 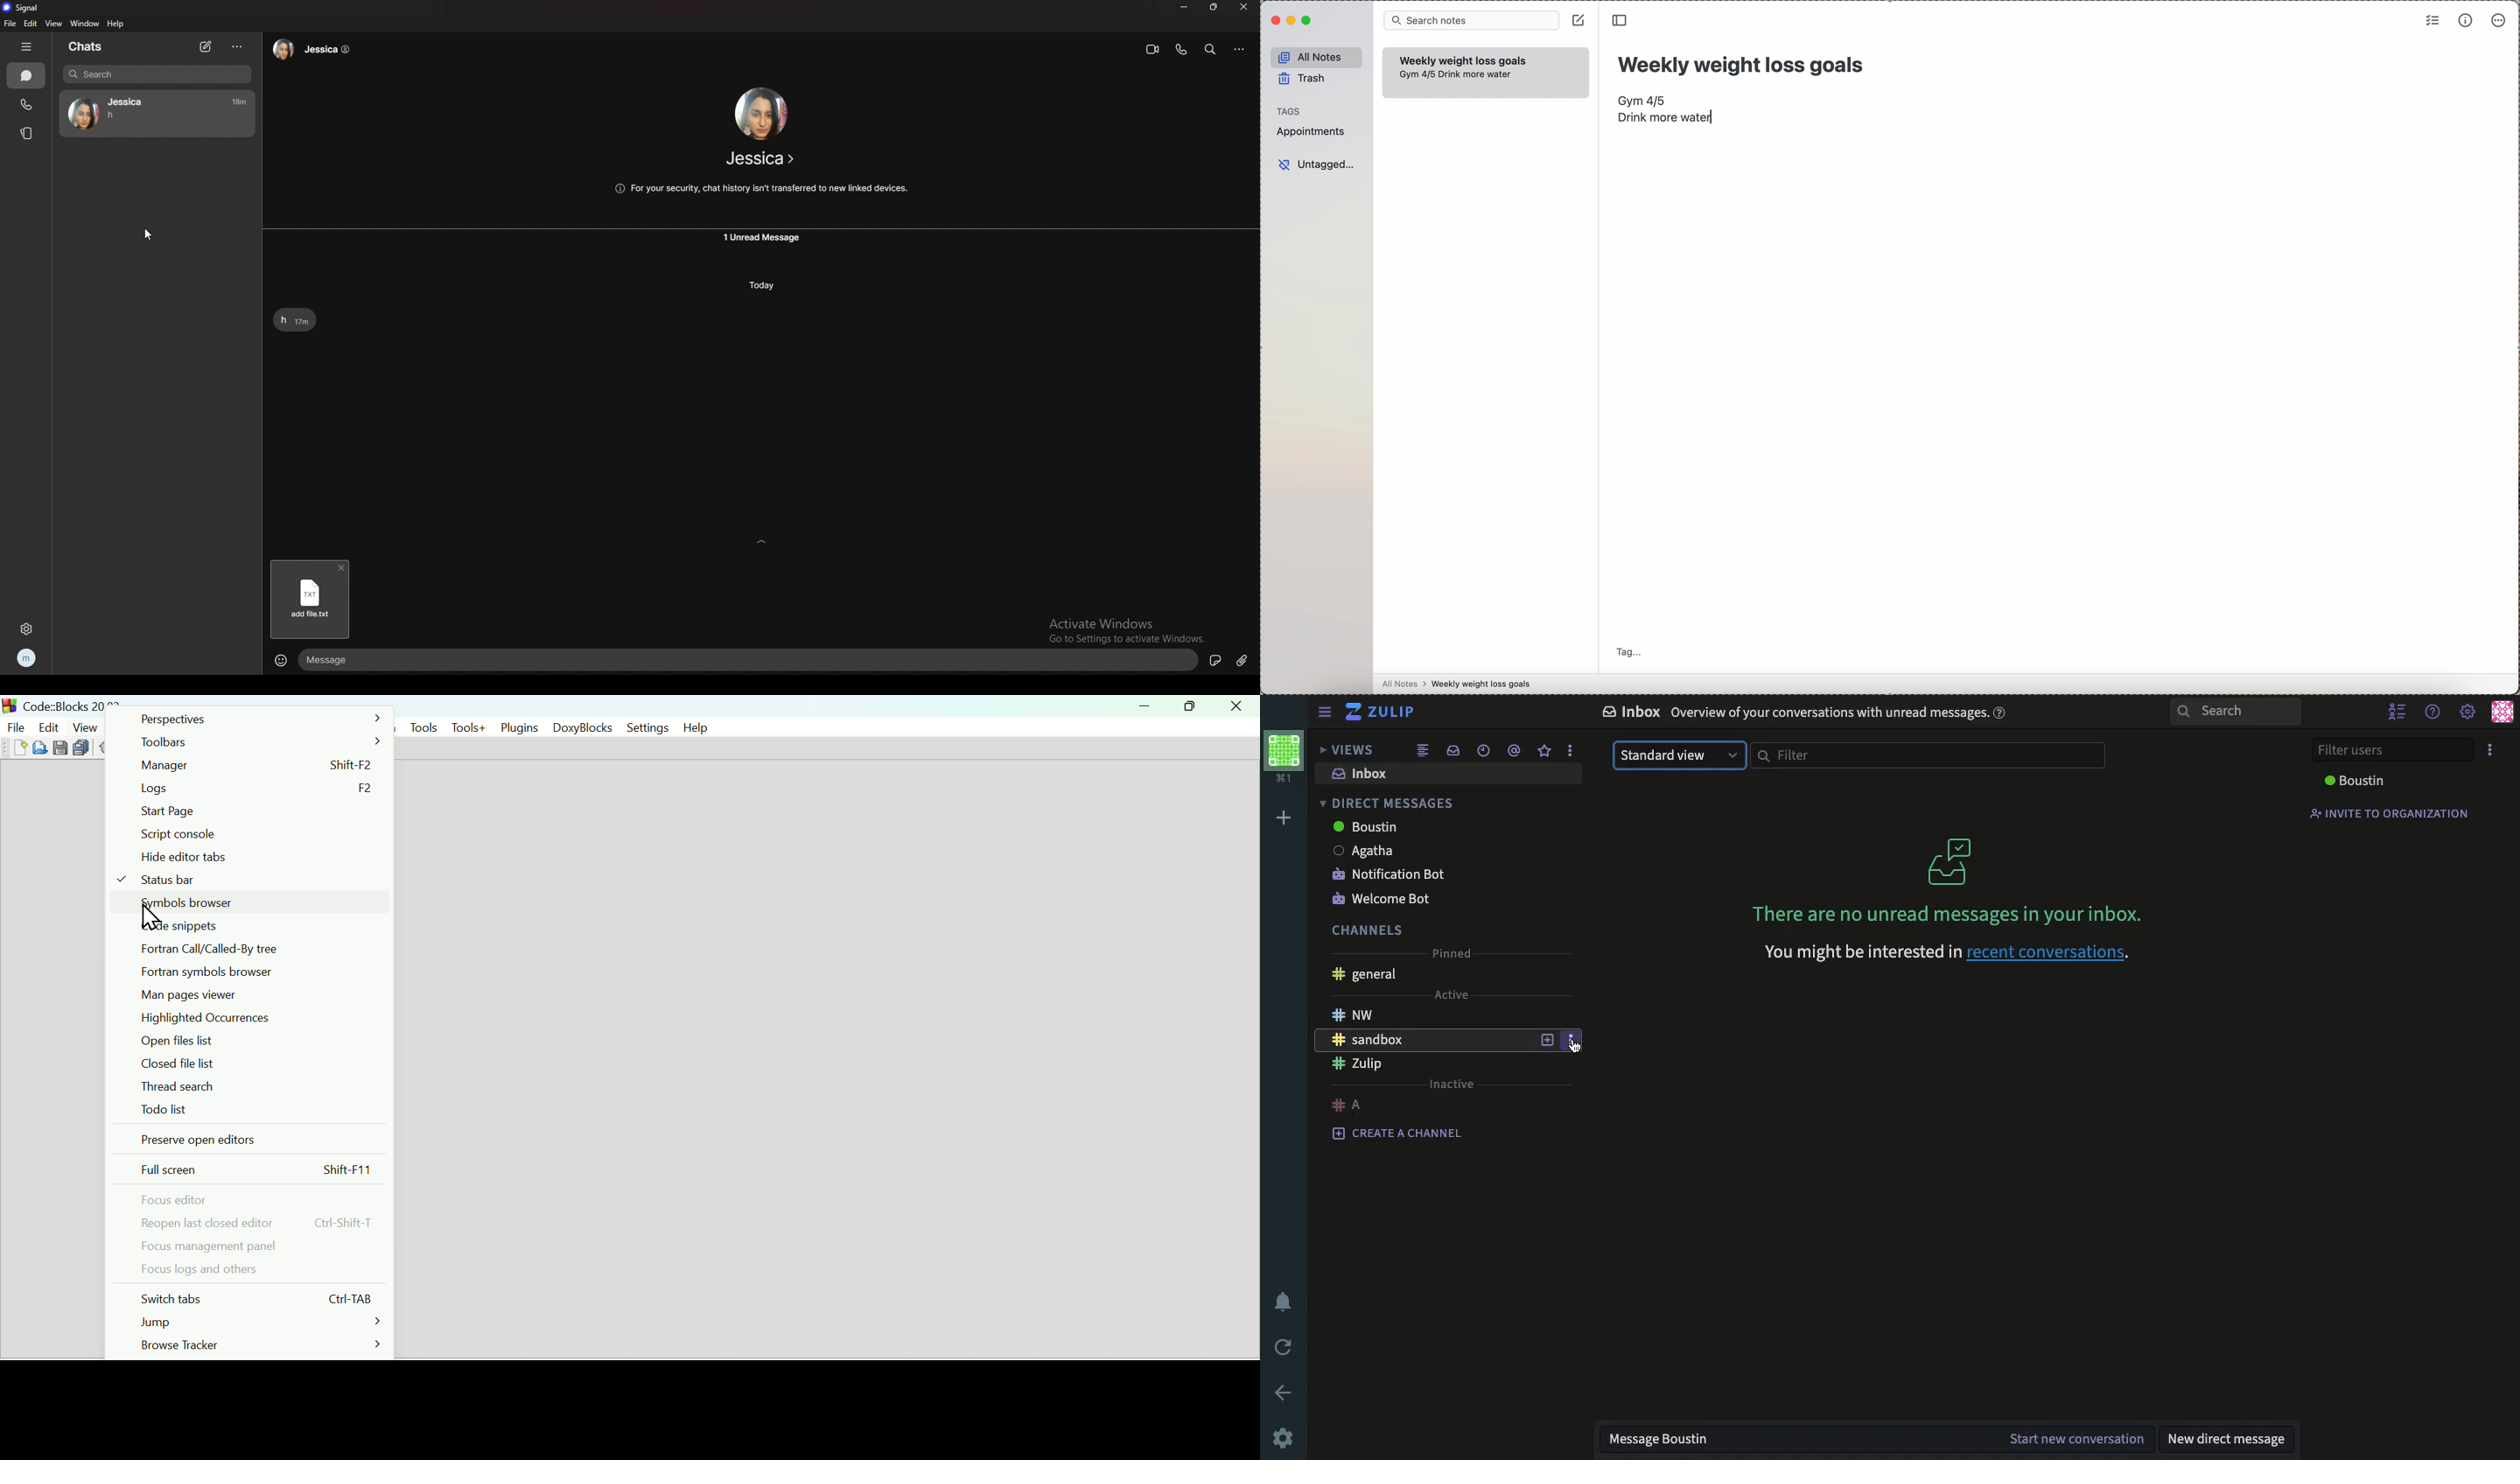 I want to click on Focus management panel, so click(x=255, y=1246).